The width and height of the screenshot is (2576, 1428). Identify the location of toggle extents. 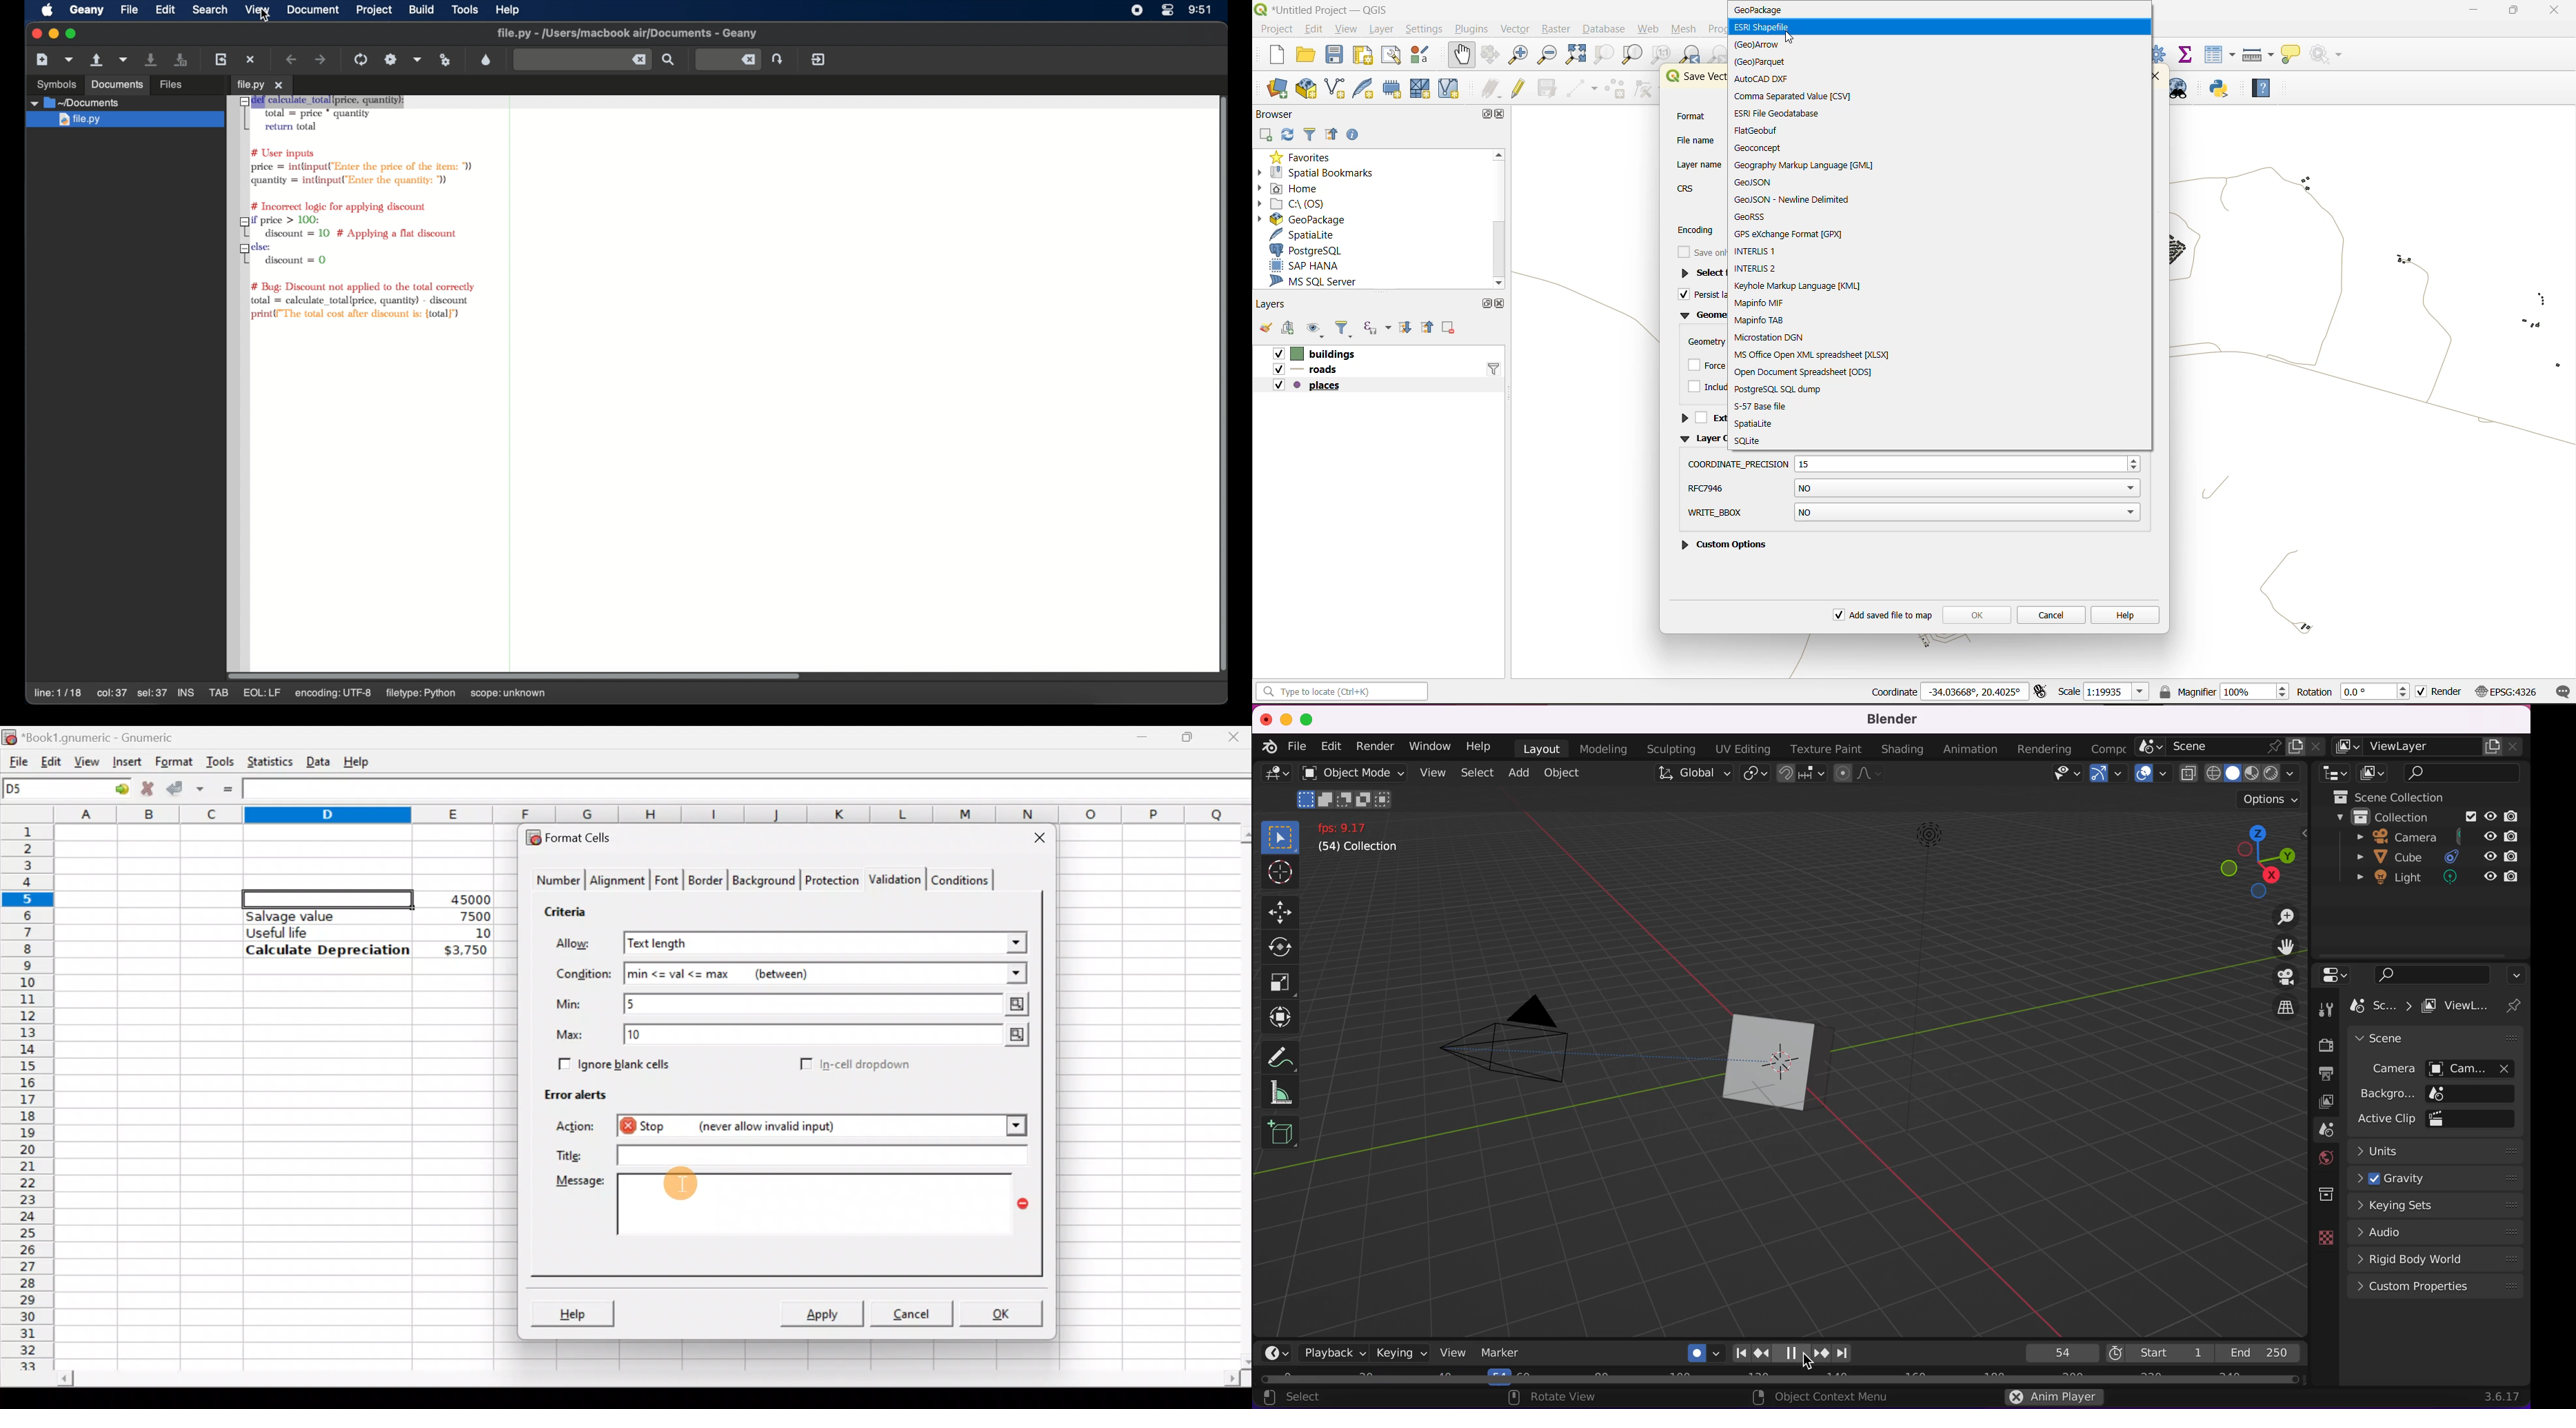
(2042, 691).